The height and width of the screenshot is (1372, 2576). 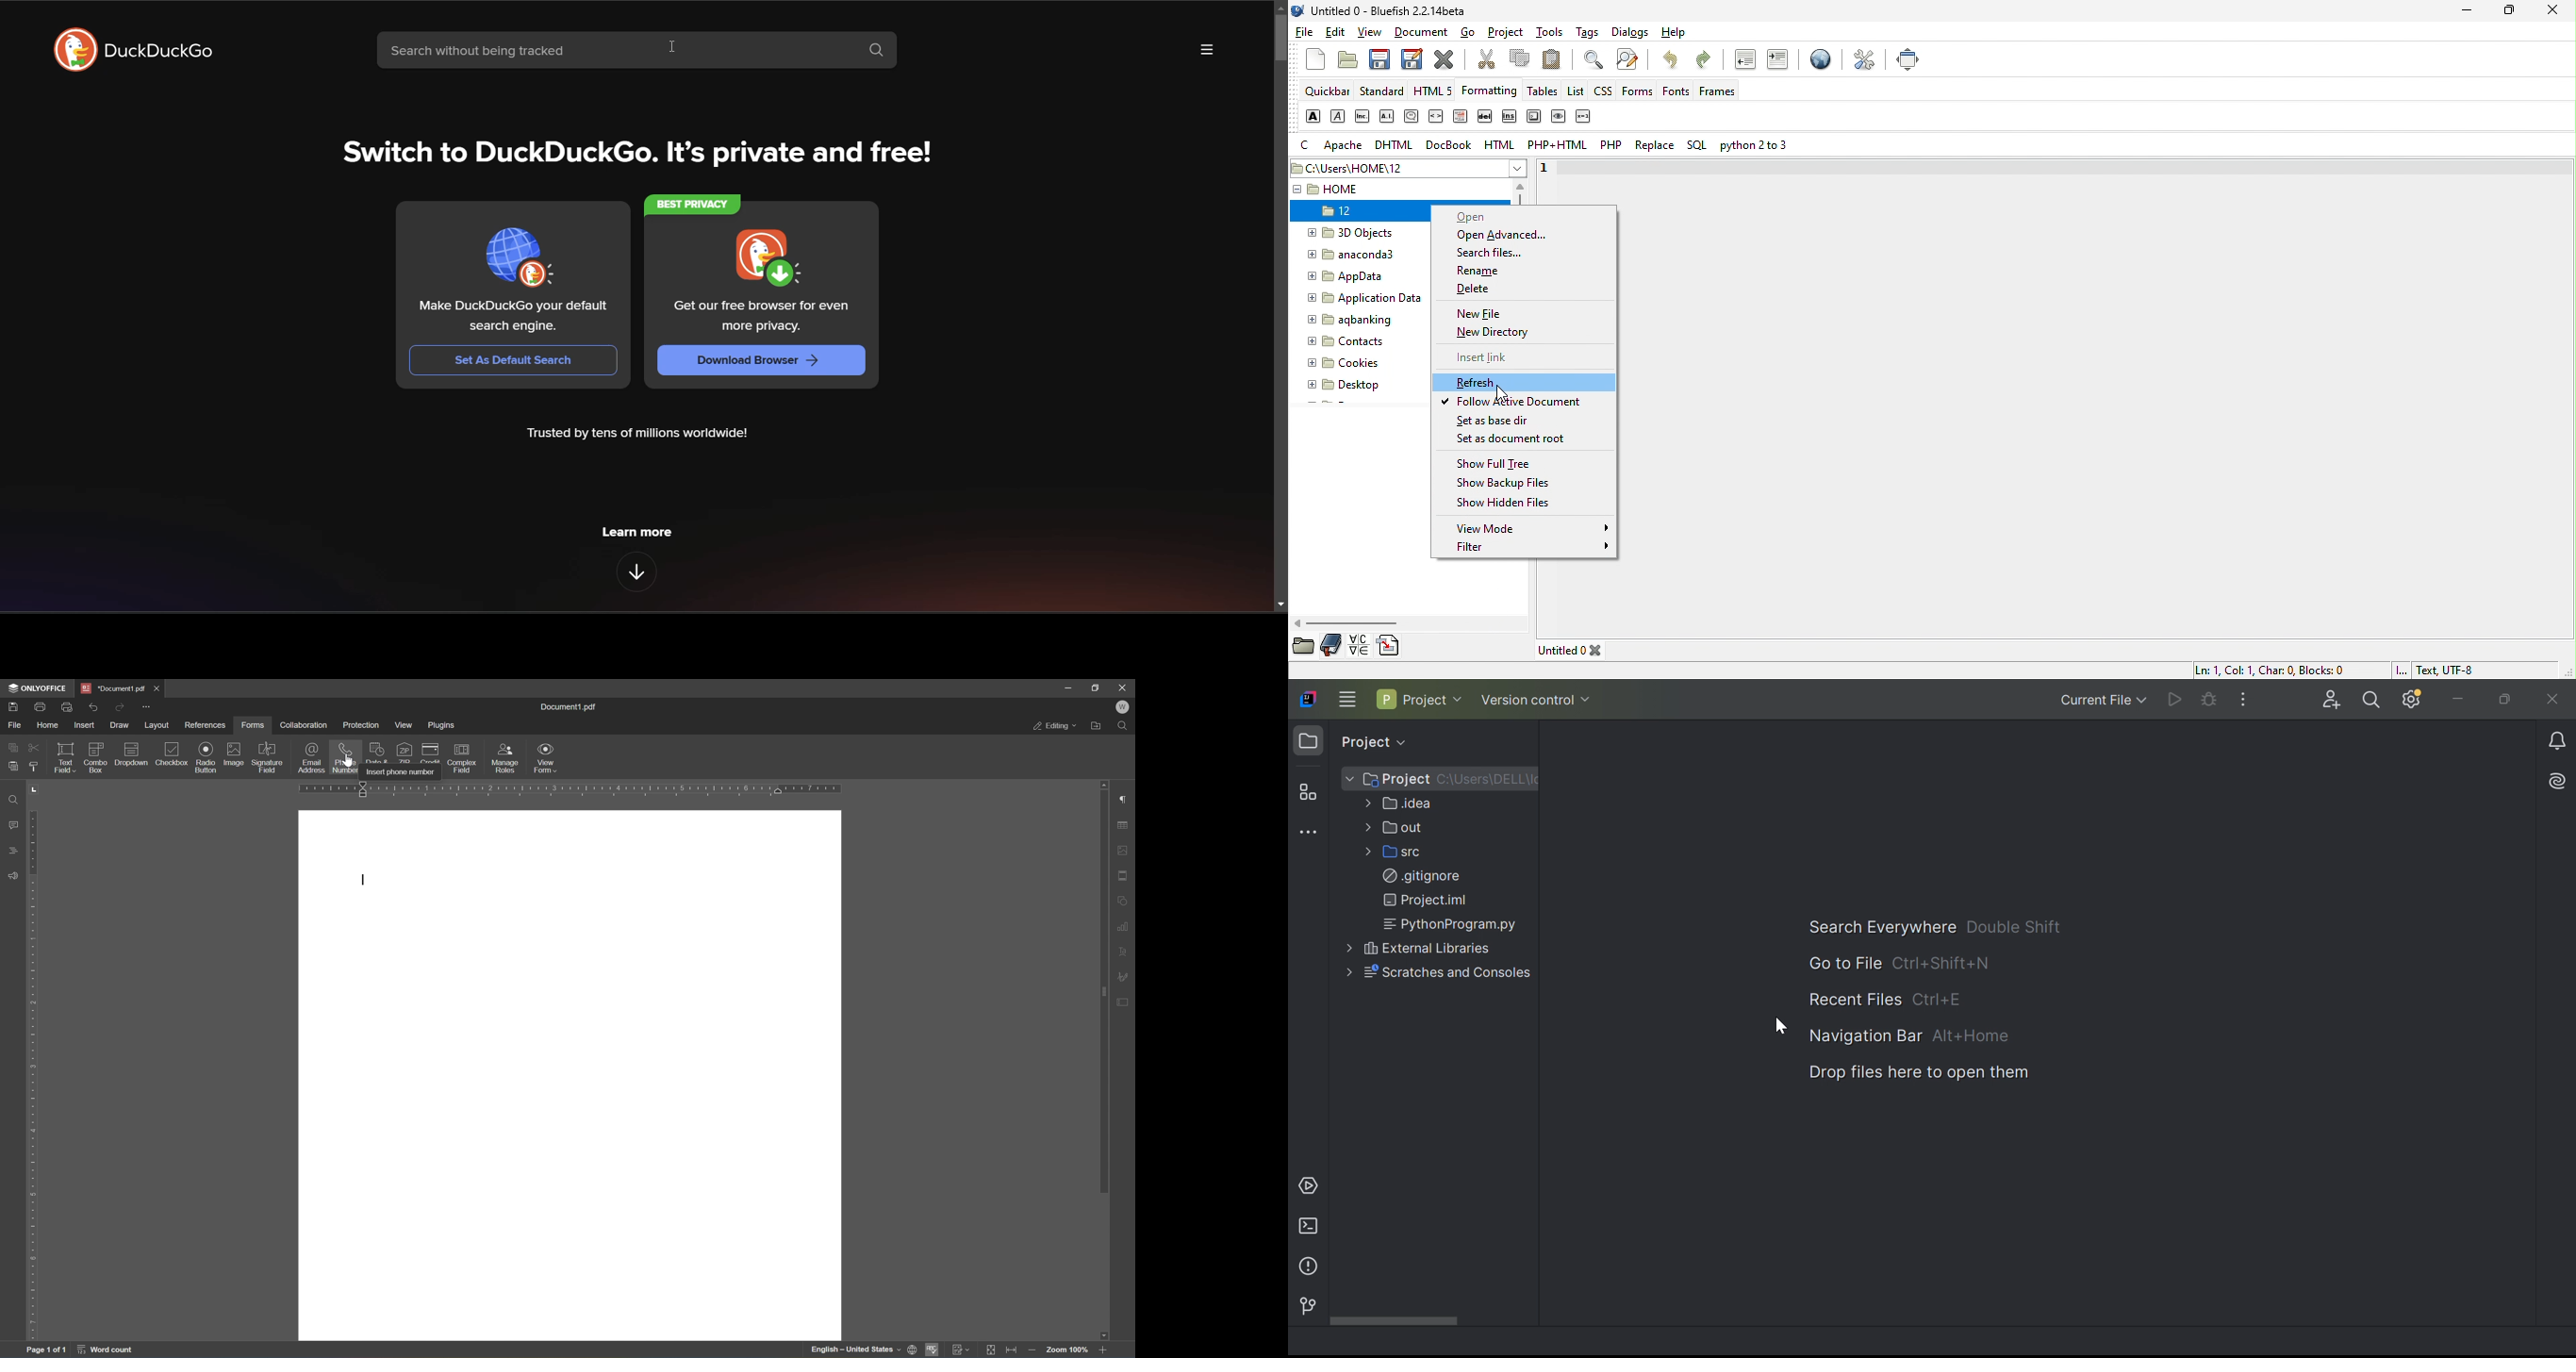 I want to click on follow active document, so click(x=1514, y=405).